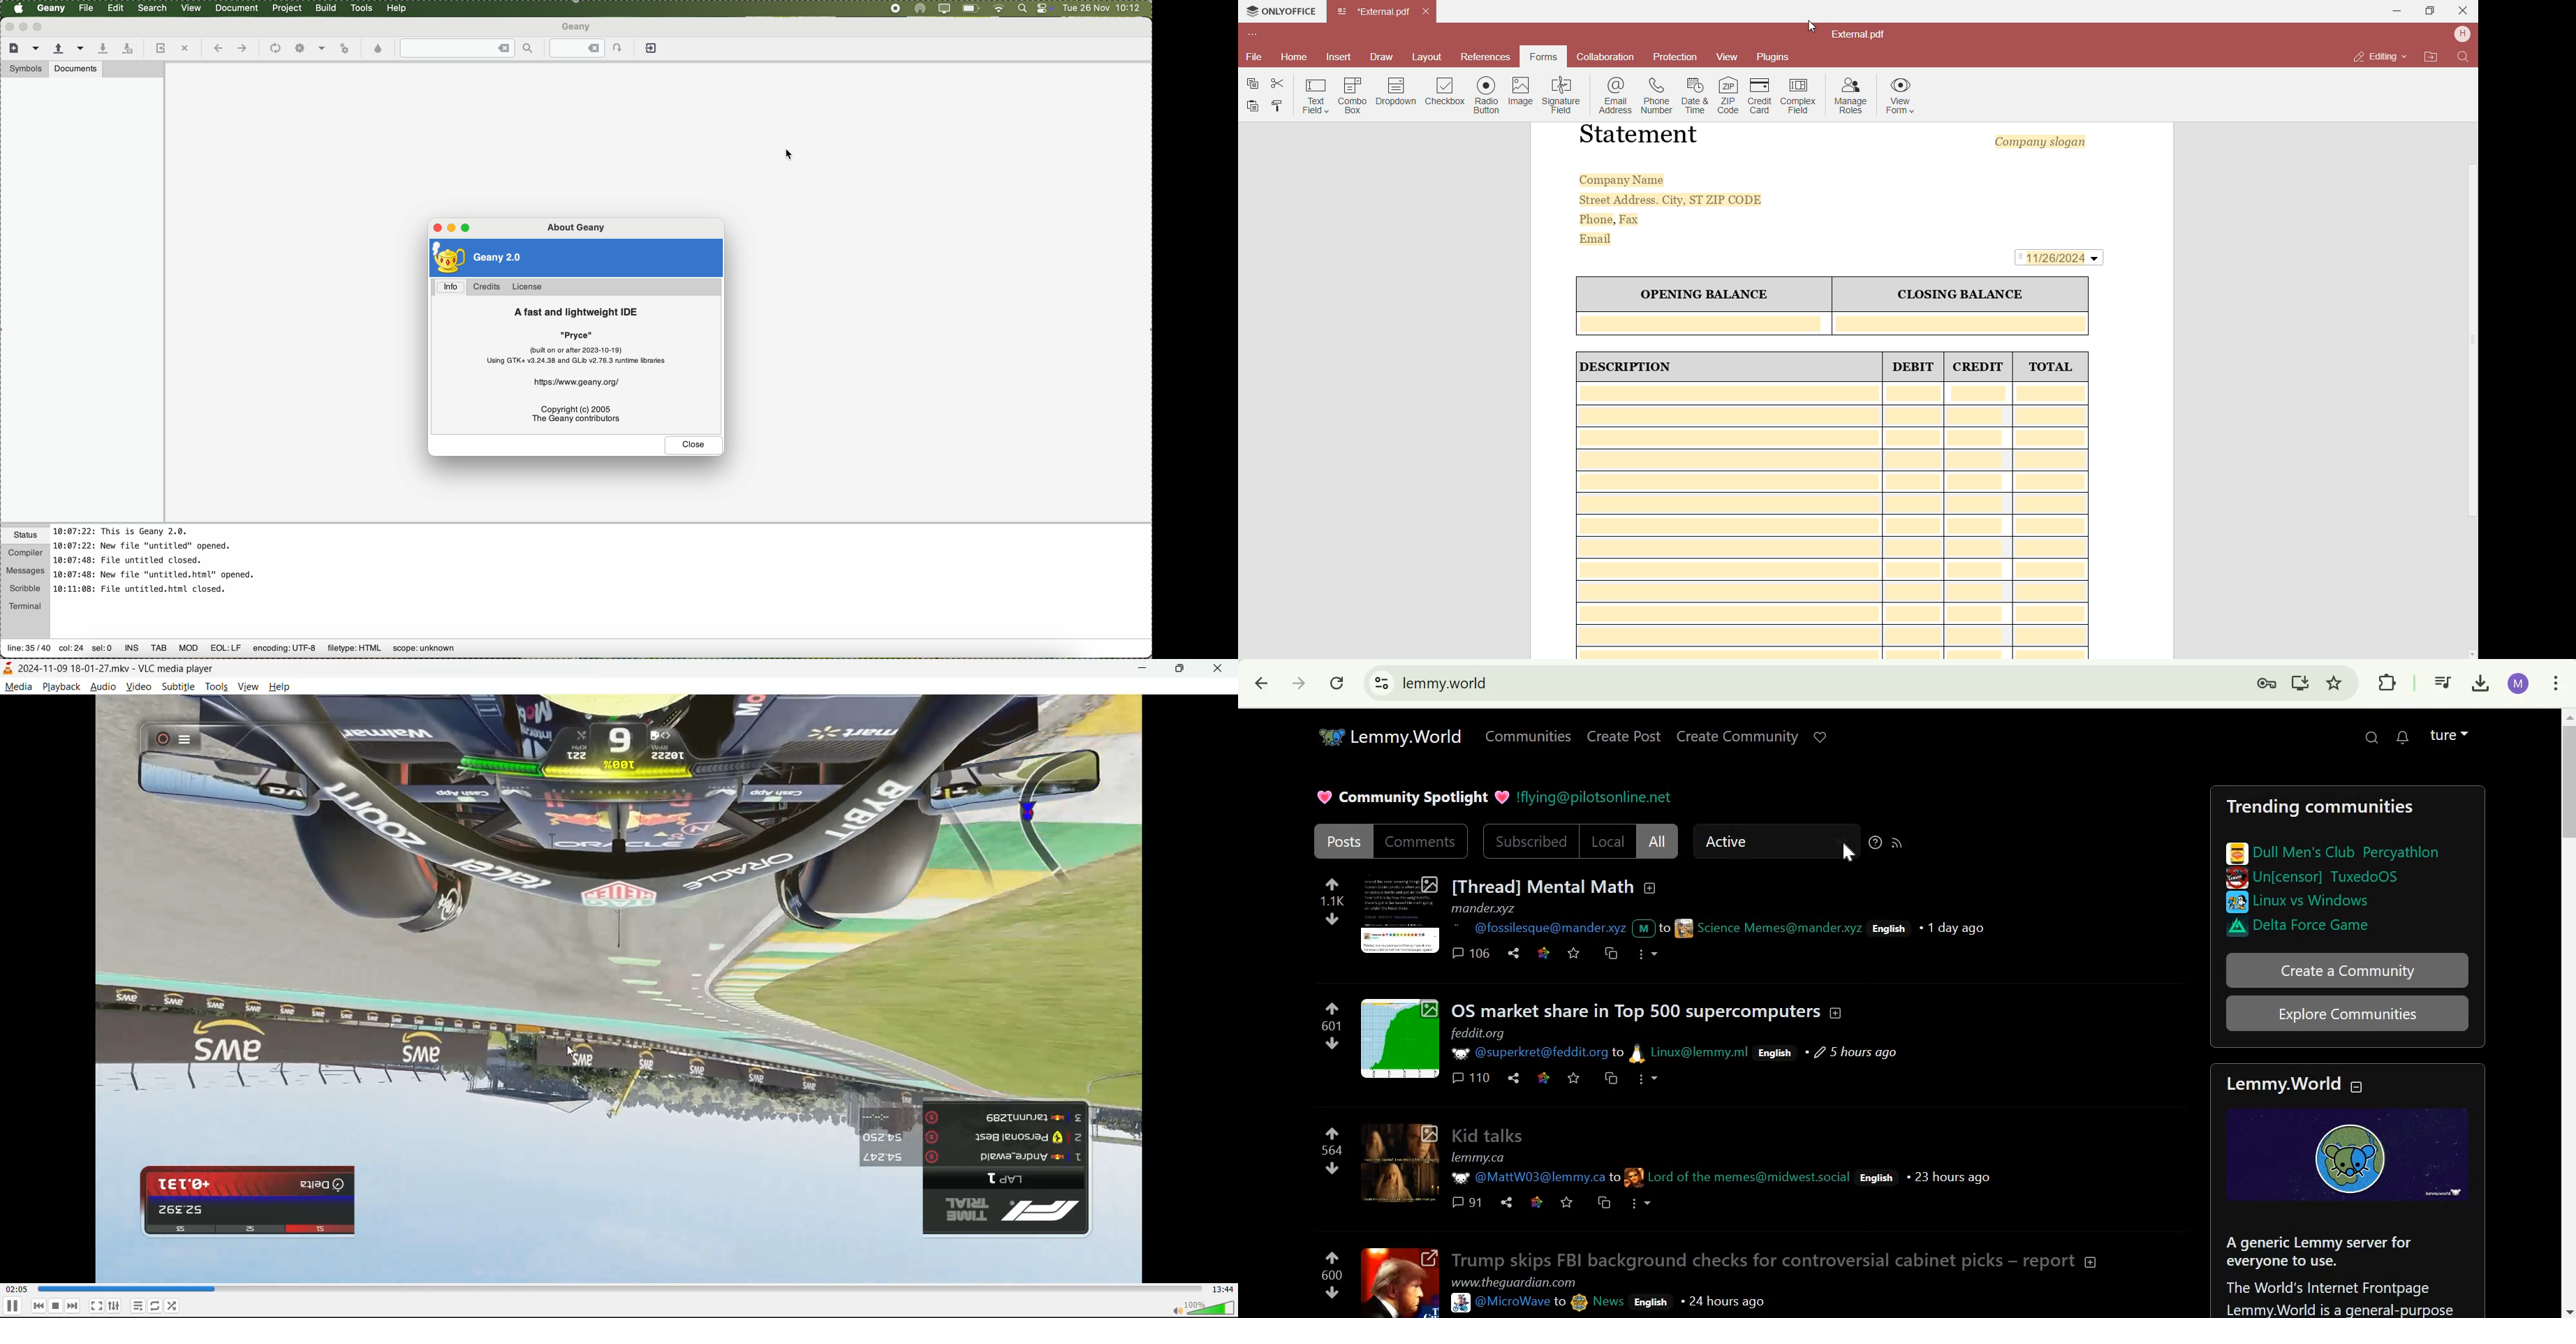 Image resolution: width=2576 pixels, height=1344 pixels. Describe the element at coordinates (1428, 10) in the screenshot. I see `Close Tab` at that location.